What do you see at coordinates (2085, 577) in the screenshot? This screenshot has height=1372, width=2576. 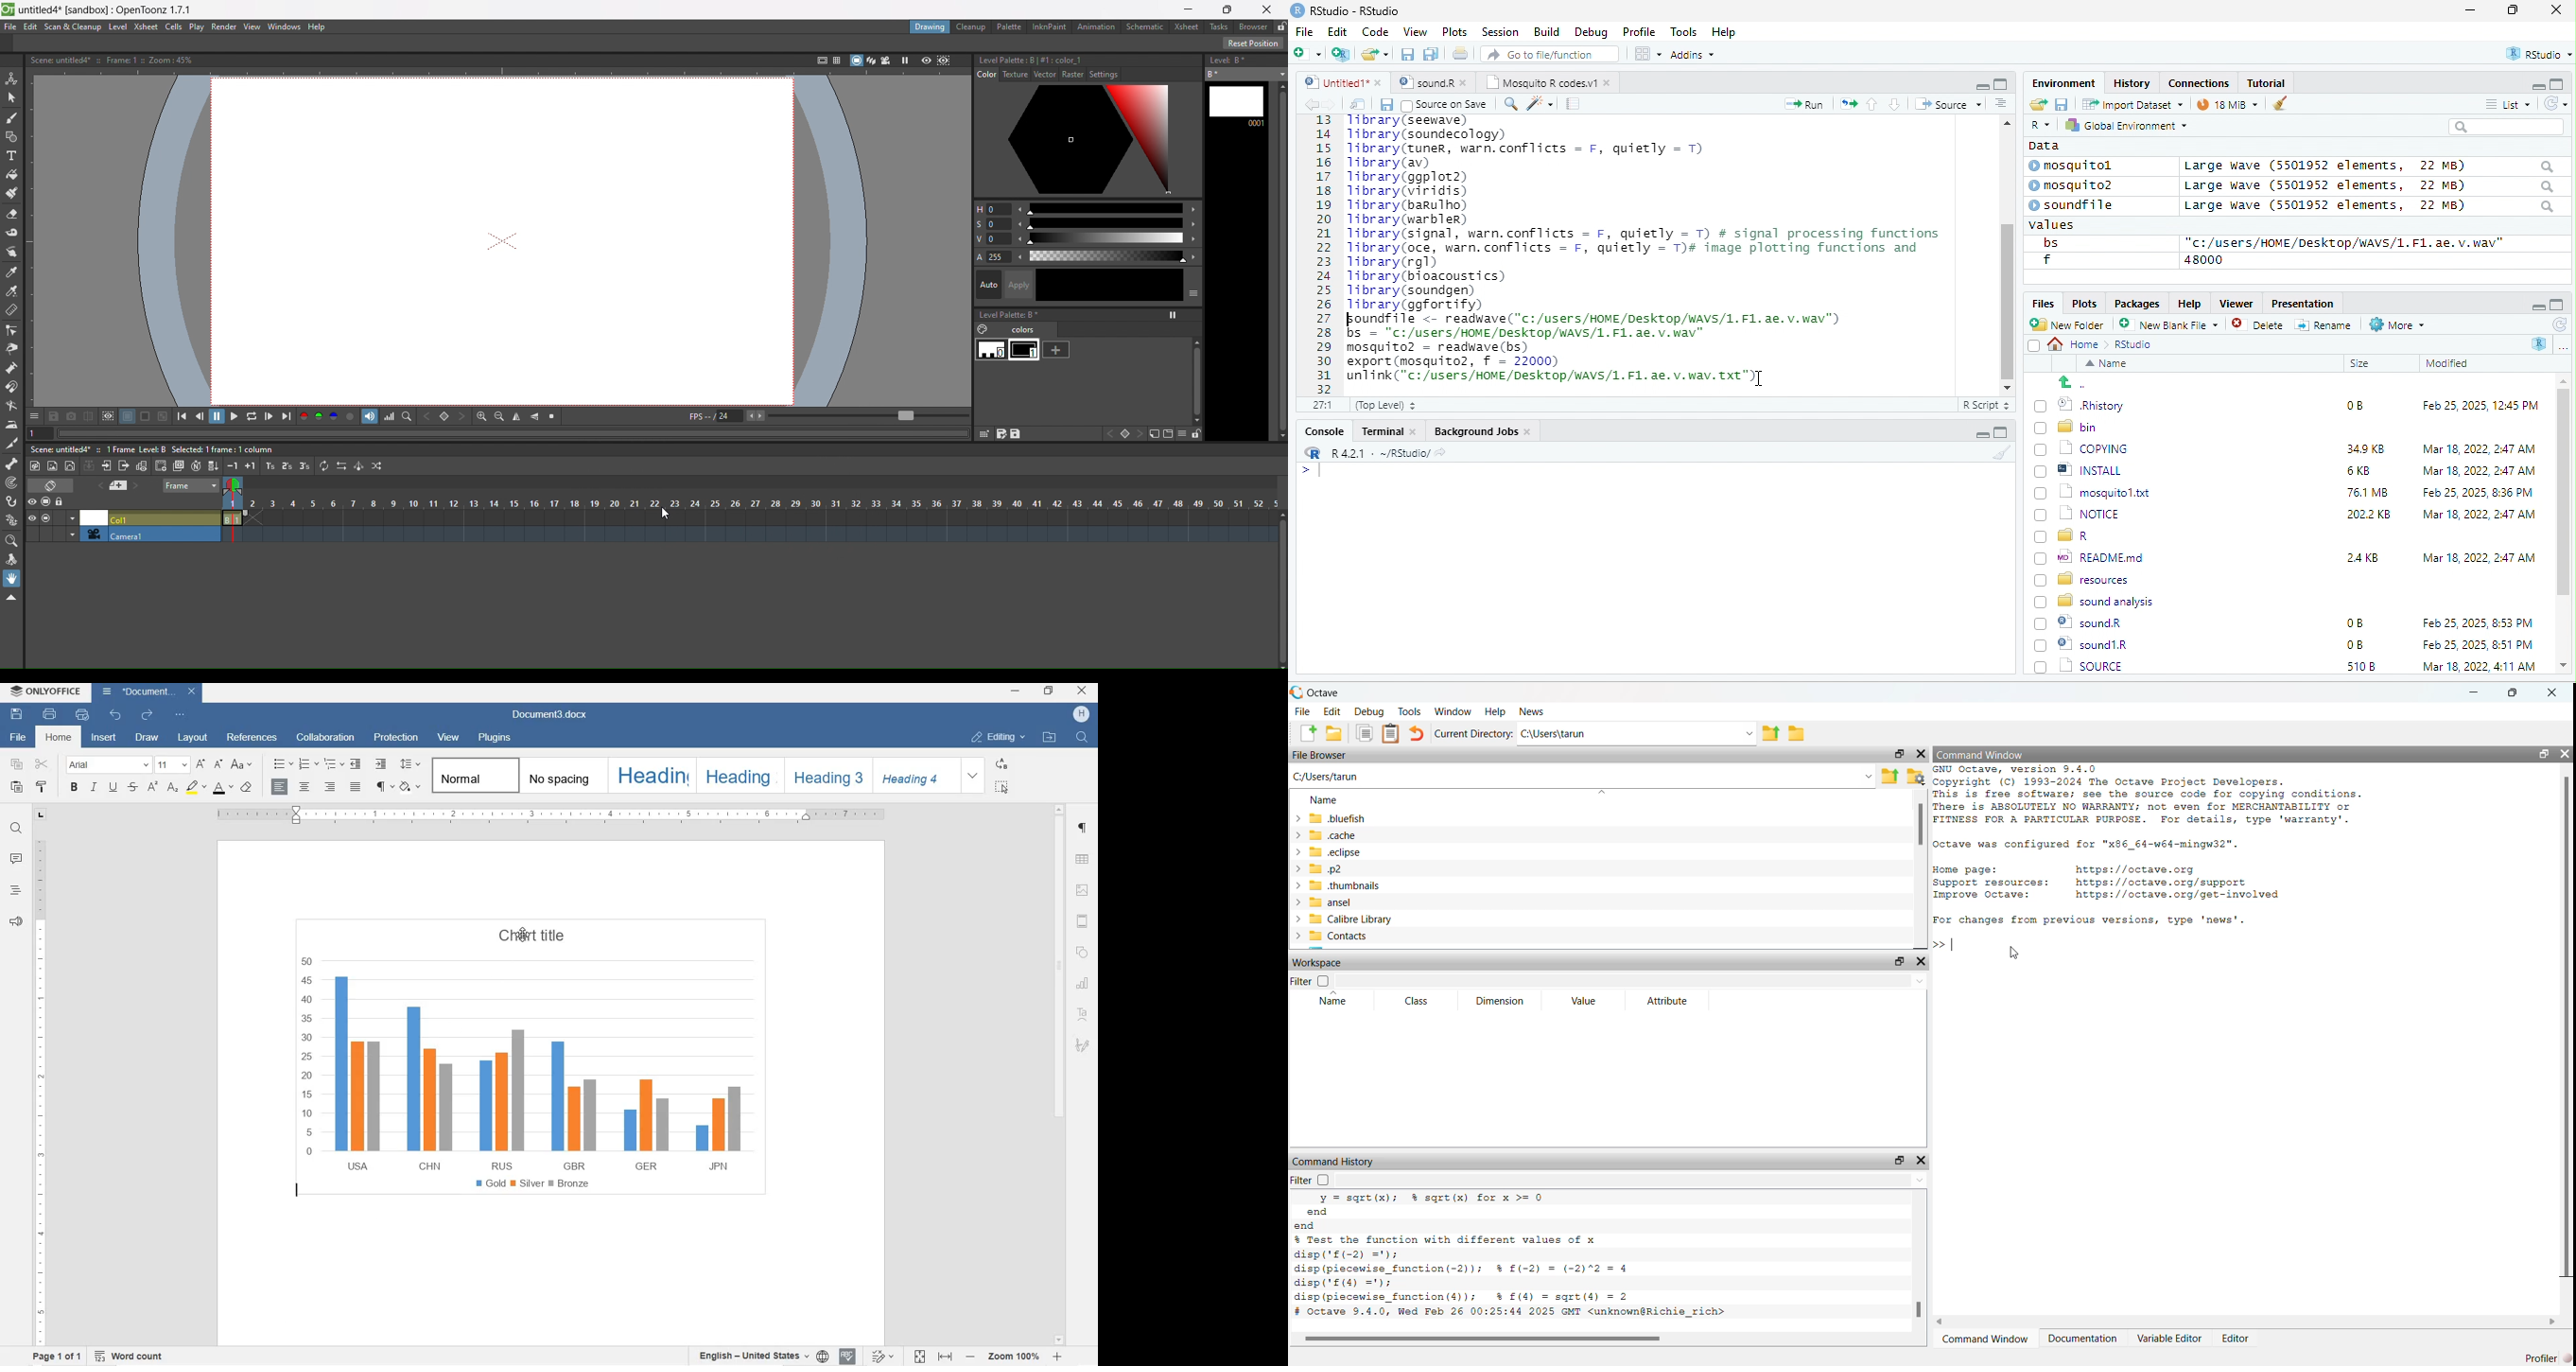 I see `BD resources` at bounding box center [2085, 577].